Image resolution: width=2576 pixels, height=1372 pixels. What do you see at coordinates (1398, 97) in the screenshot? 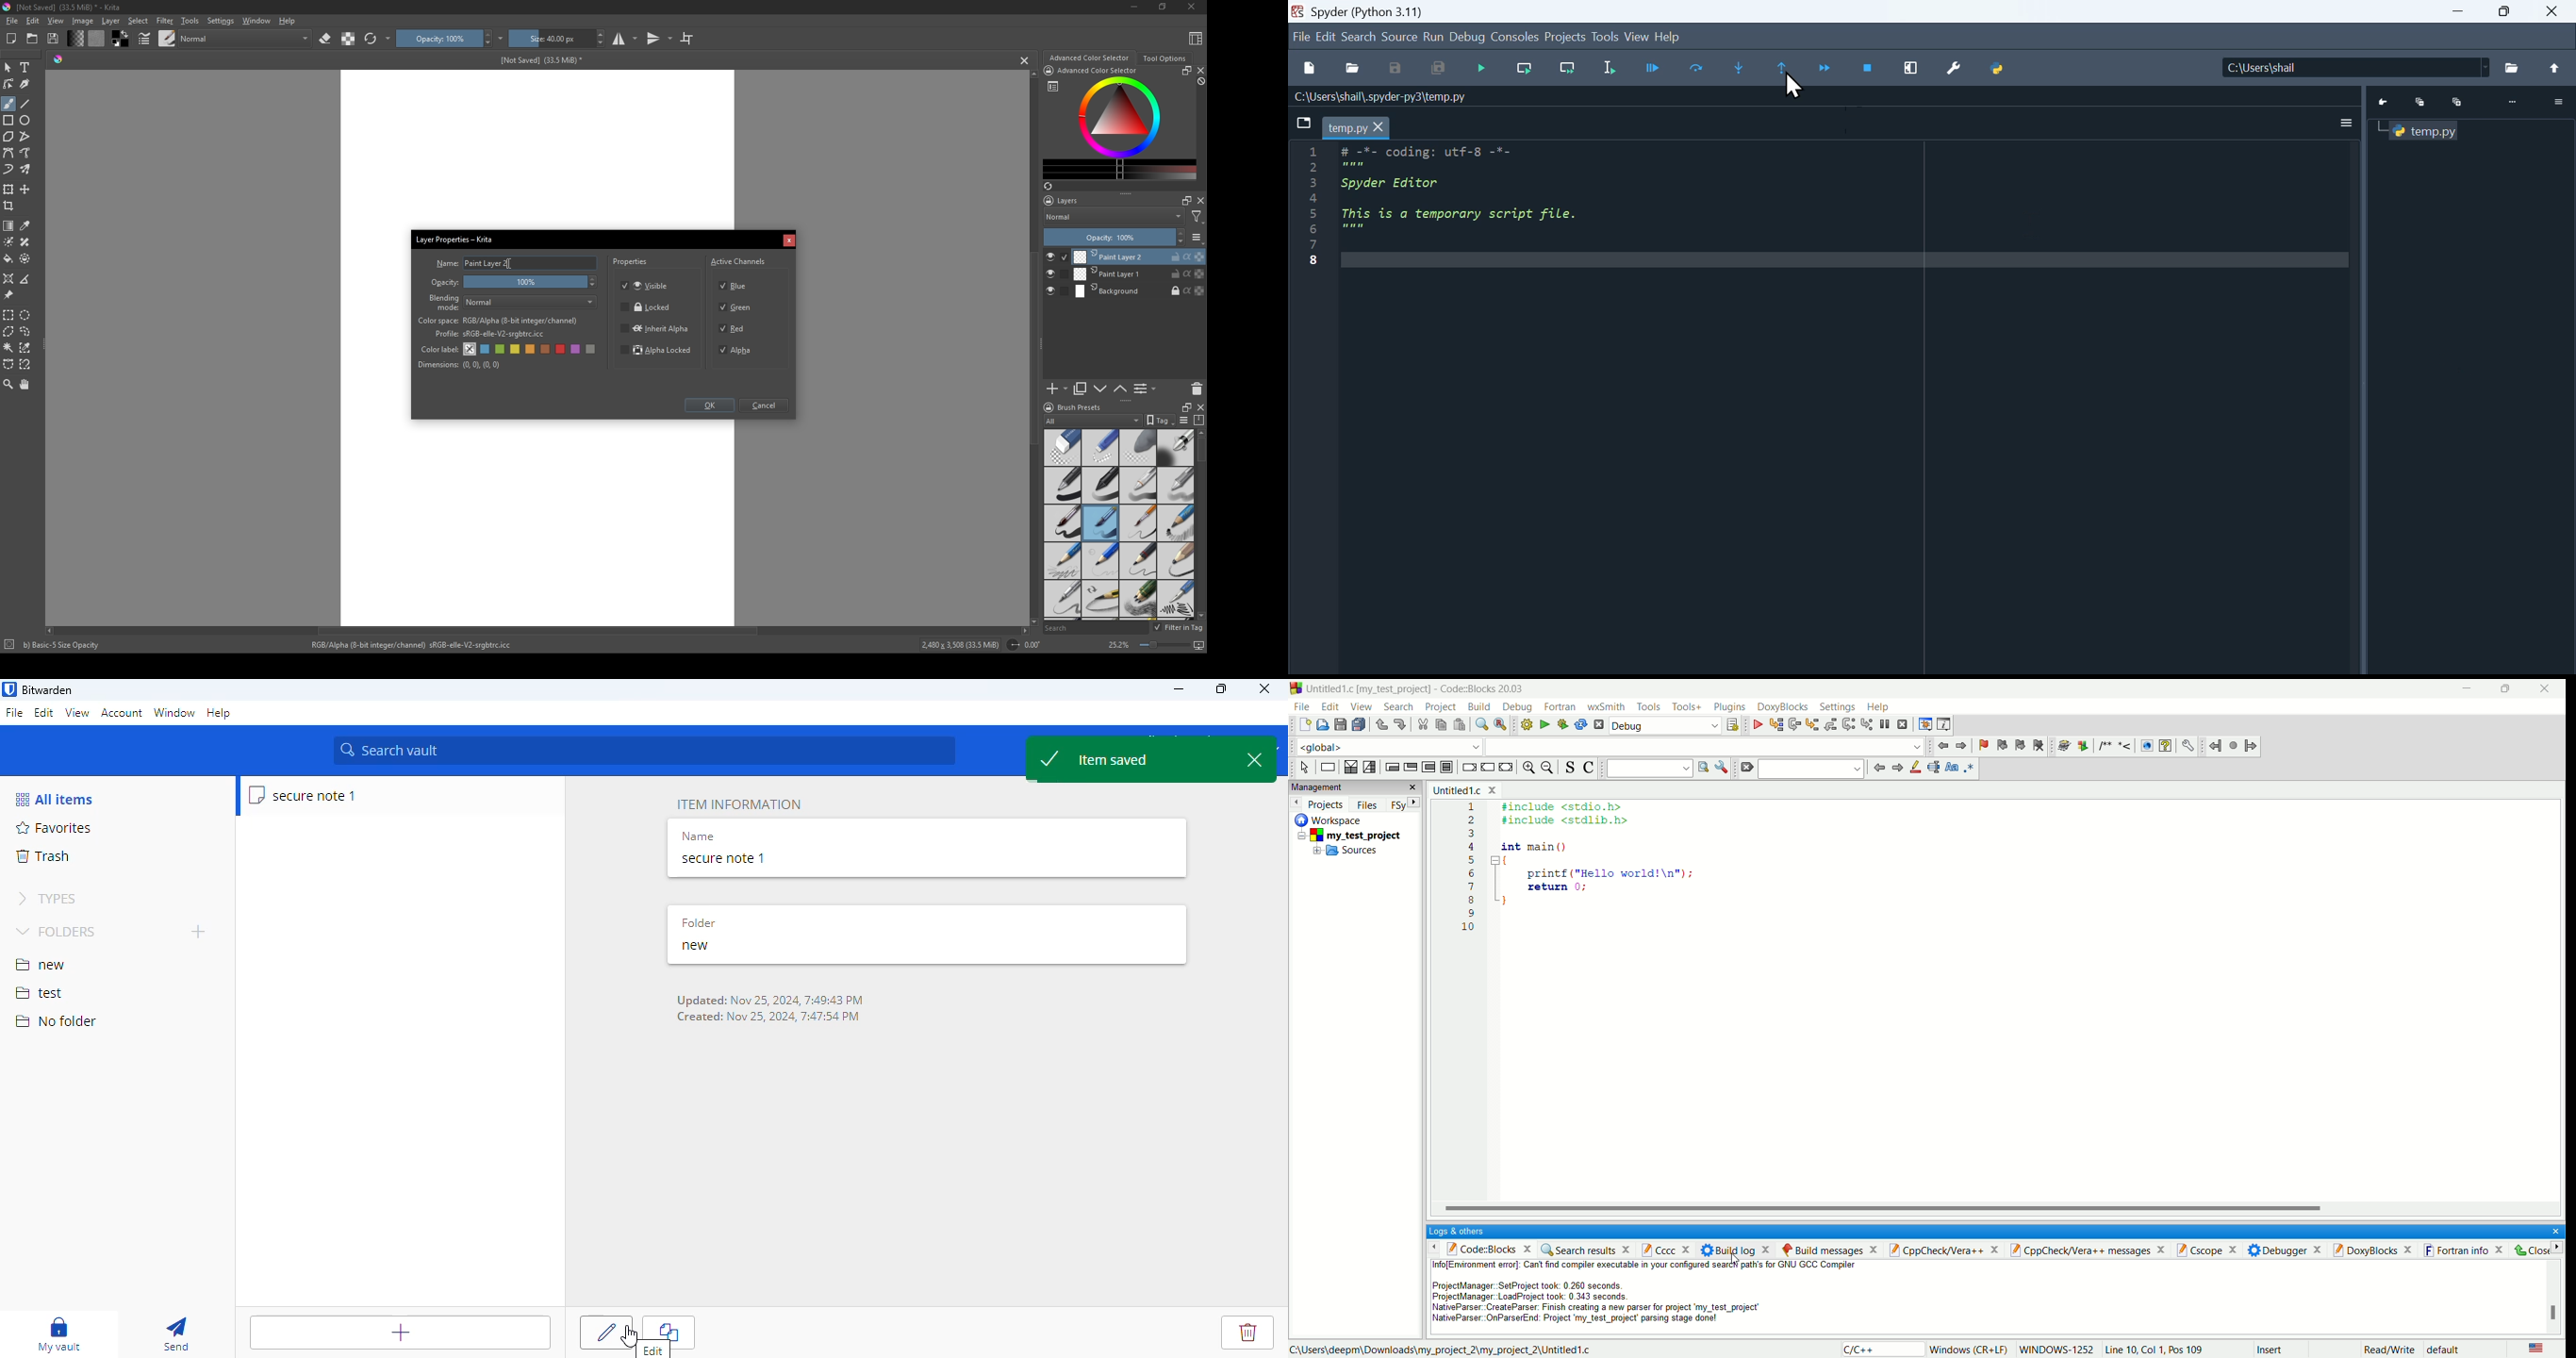
I see `C:\Users\shail\.spyder-py3\temp.py` at bounding box center [1398, 97].